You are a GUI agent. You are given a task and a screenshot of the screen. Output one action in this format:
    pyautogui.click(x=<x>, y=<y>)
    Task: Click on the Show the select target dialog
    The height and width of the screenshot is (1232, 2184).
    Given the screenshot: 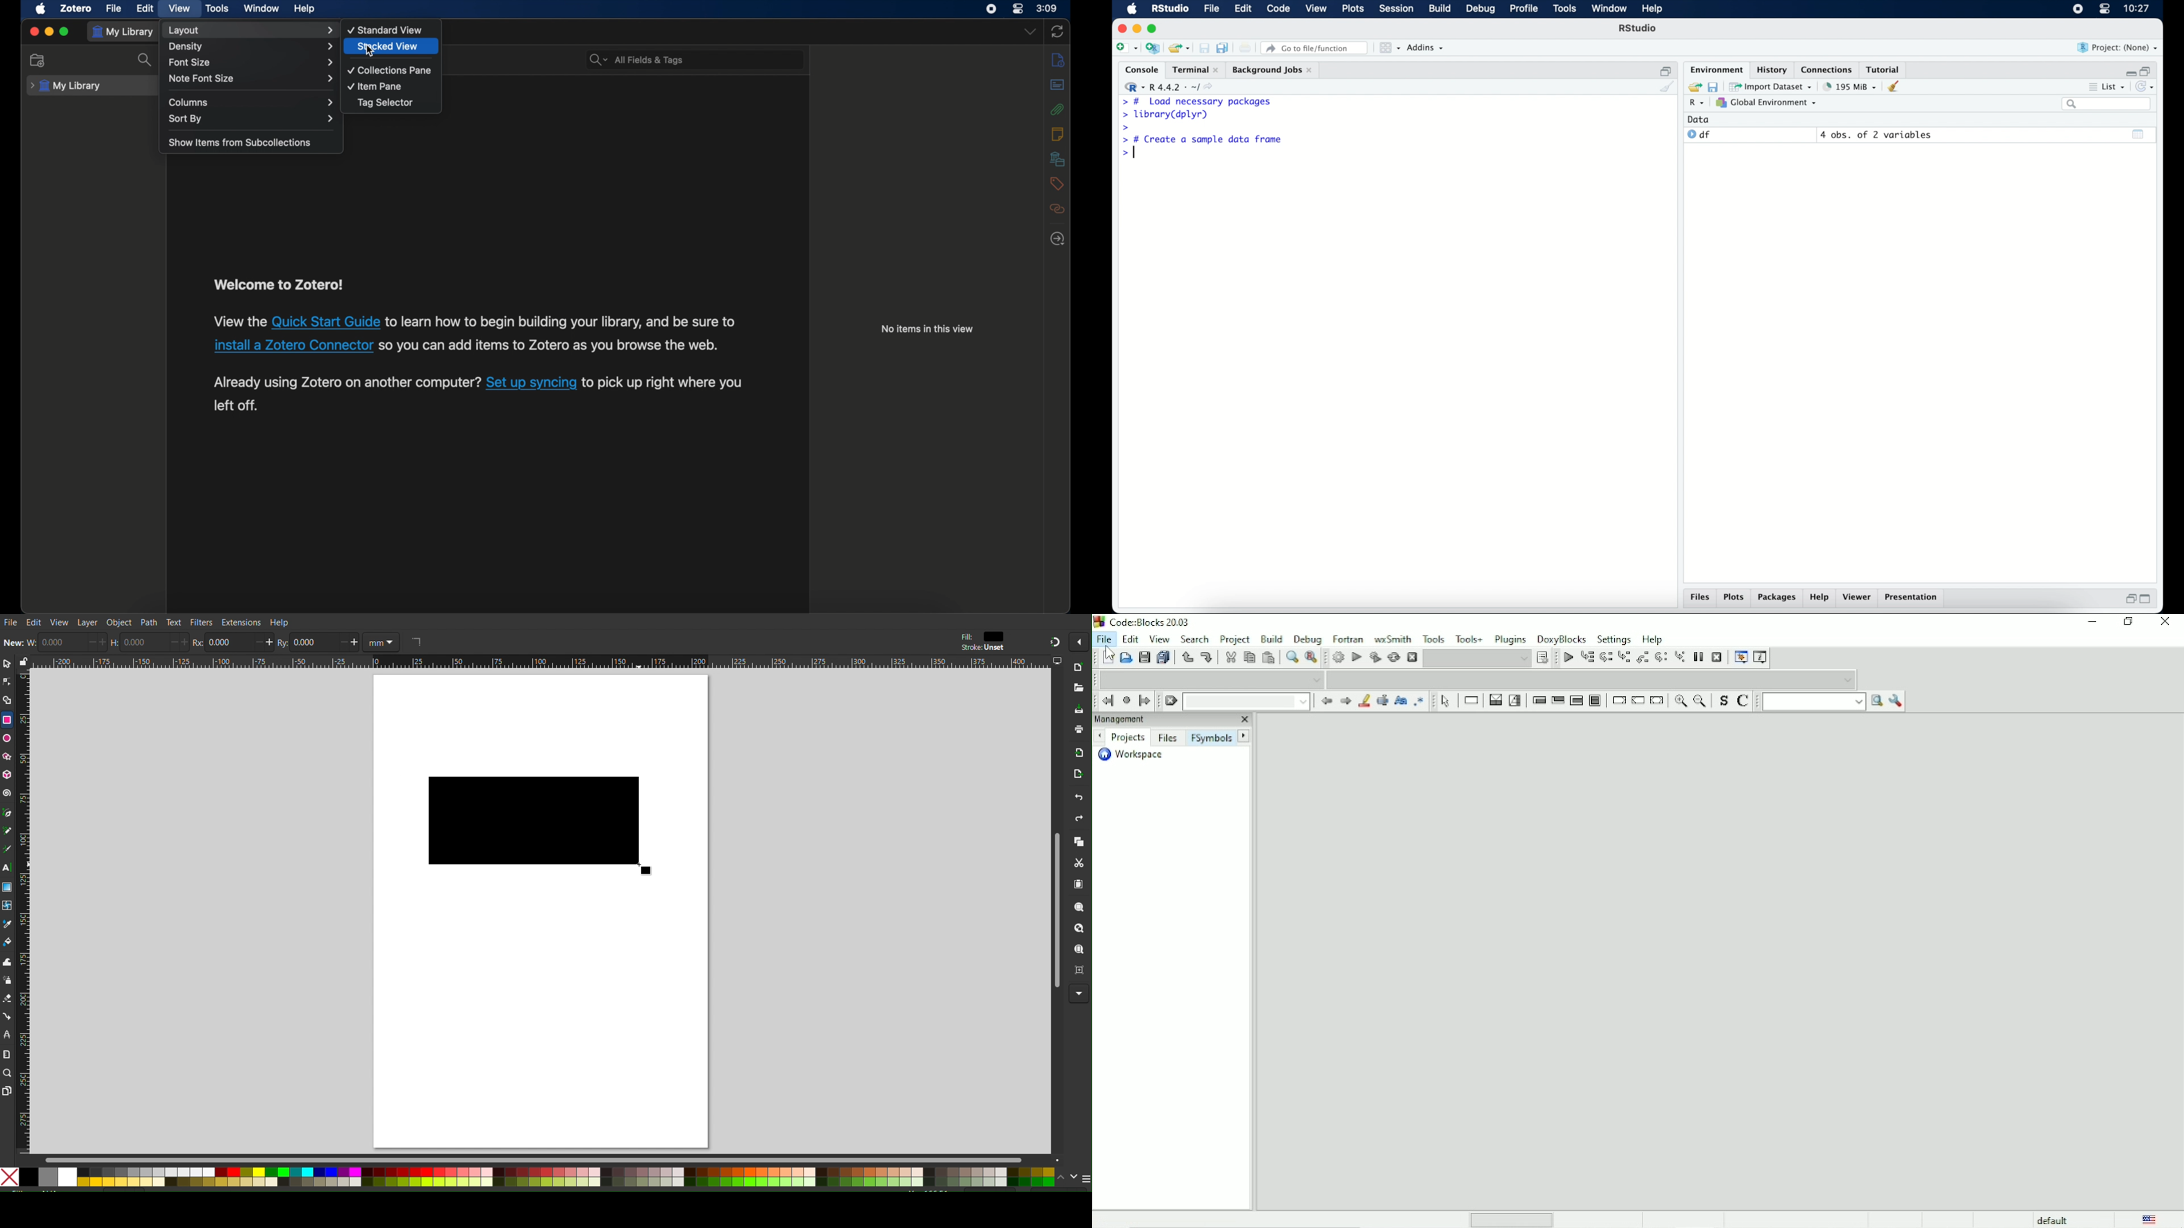 What is the action you would take?
    pyautogui.click(x=1544, y=658)
    